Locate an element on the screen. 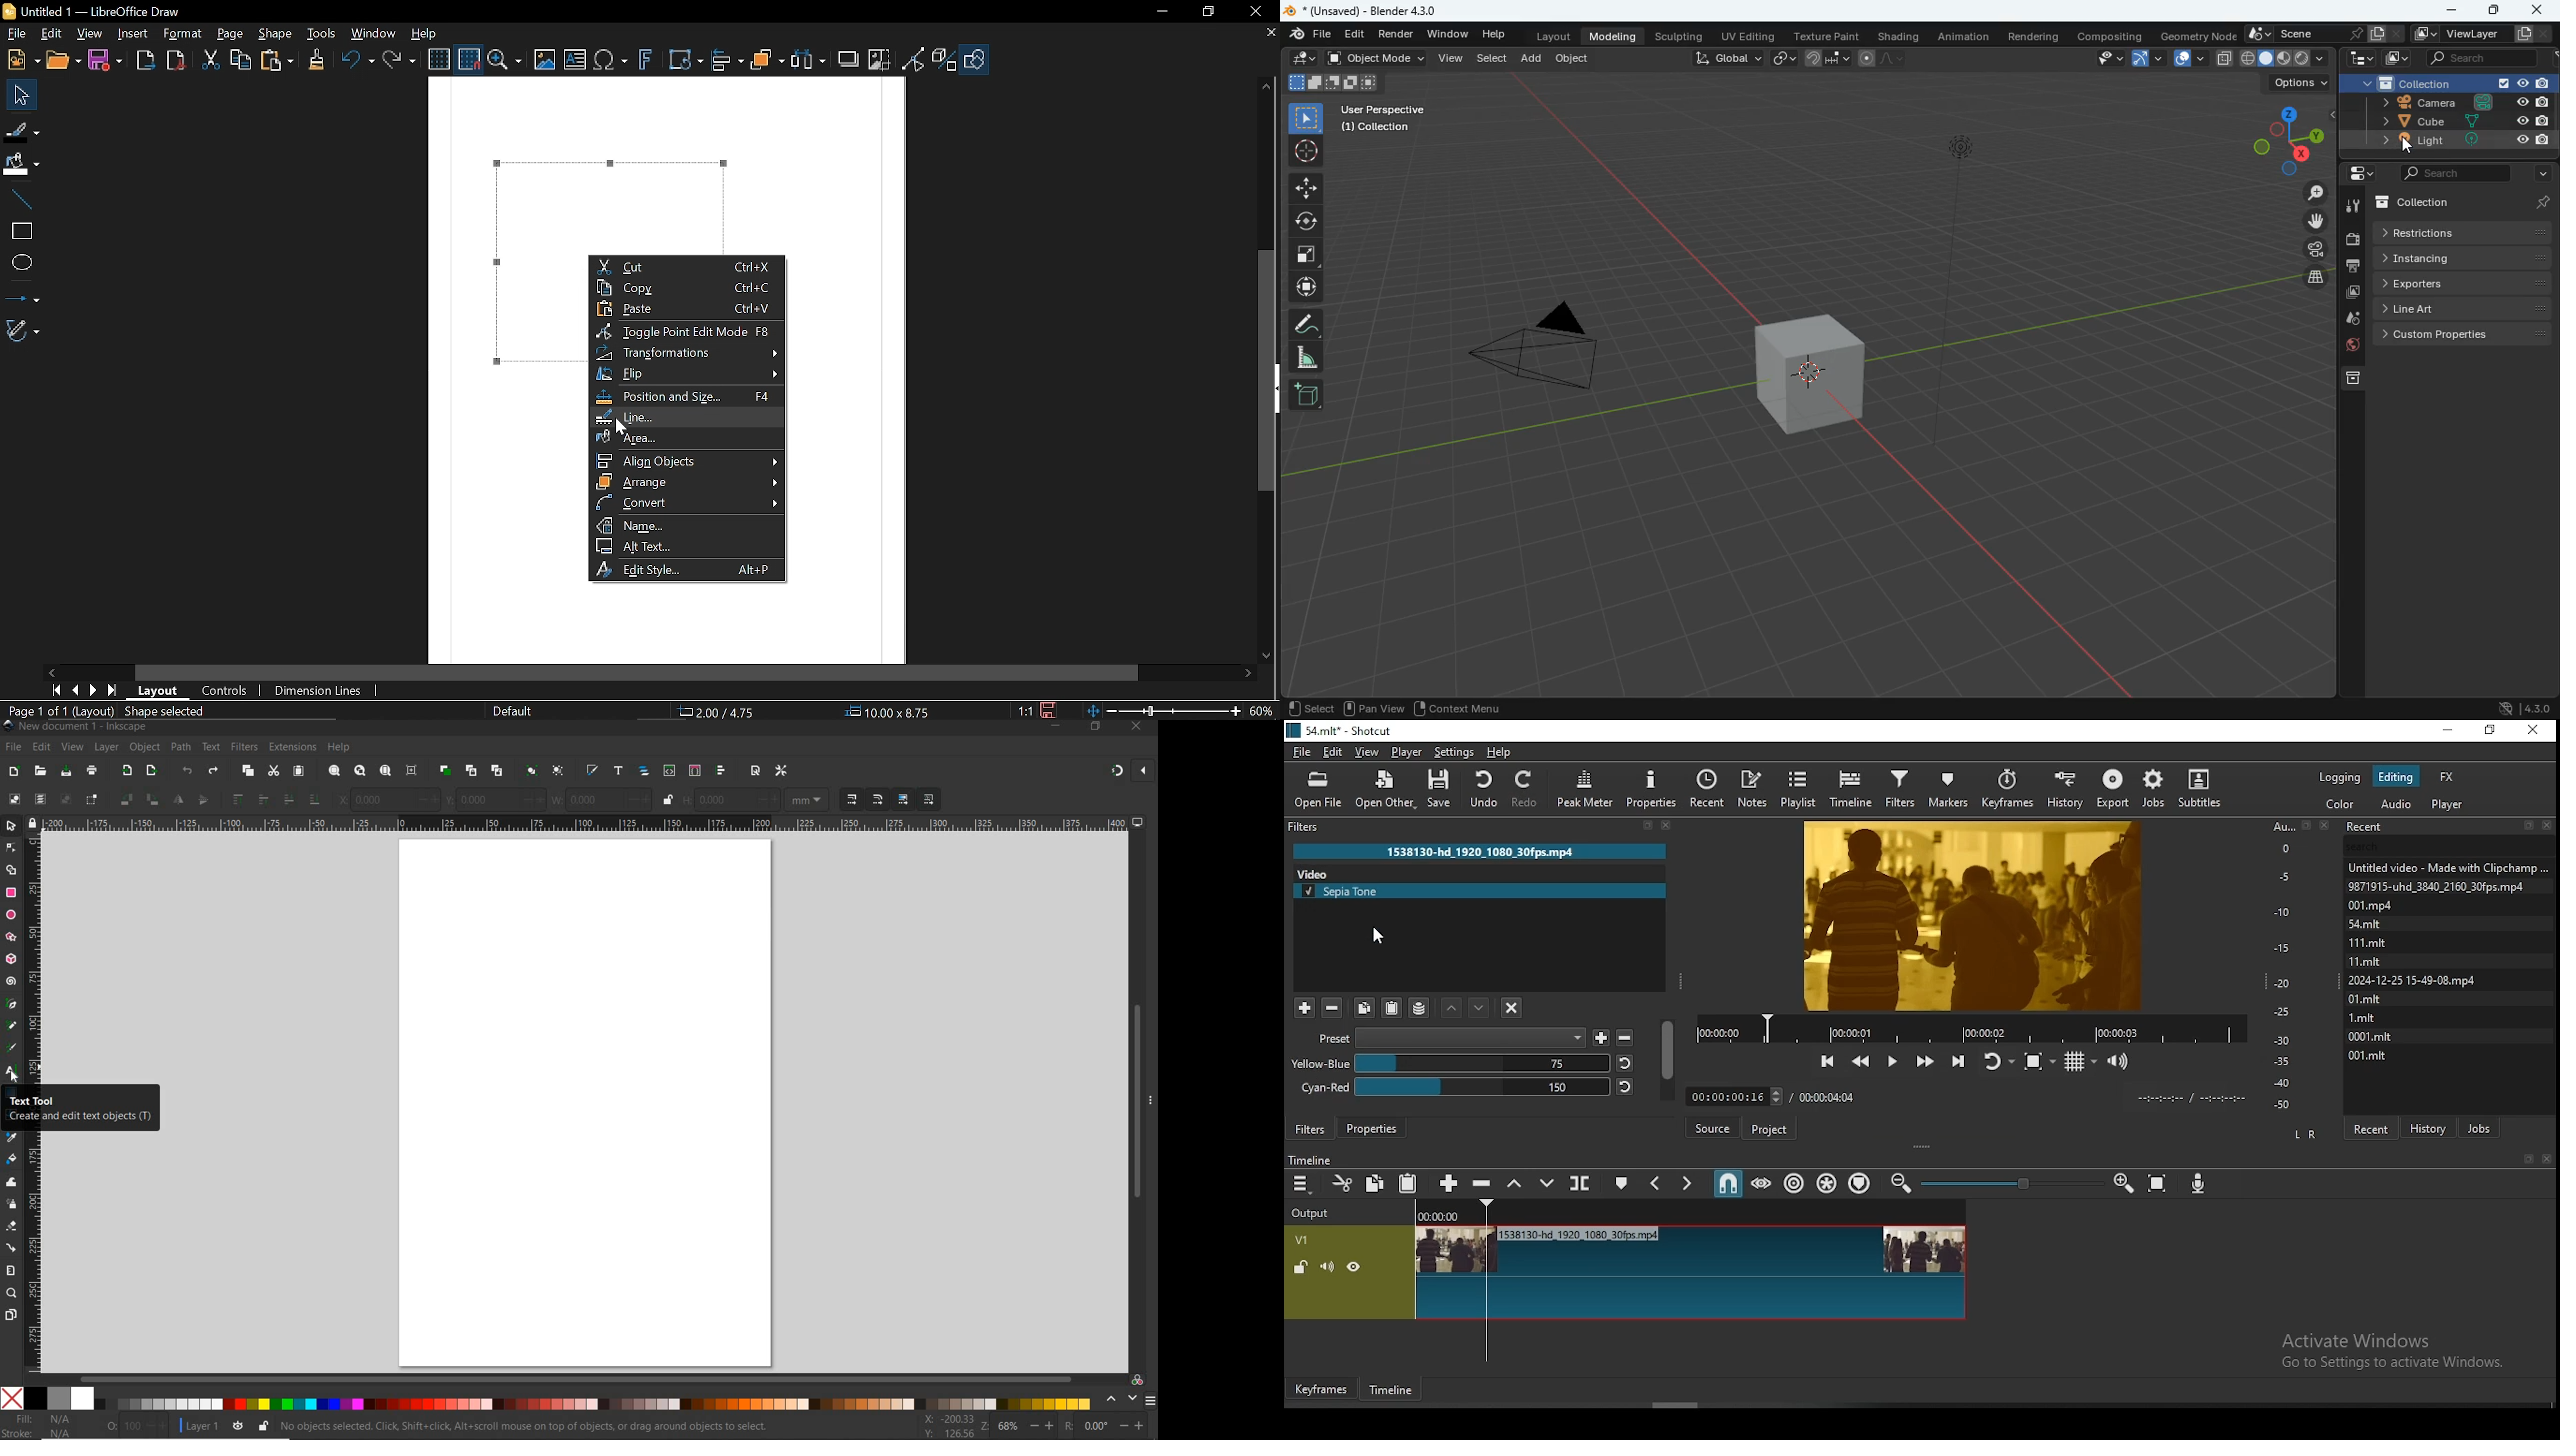 The height and width of the screenshot is (1456, 2576). Toggle extrusion is located at coordinates (945, 61).